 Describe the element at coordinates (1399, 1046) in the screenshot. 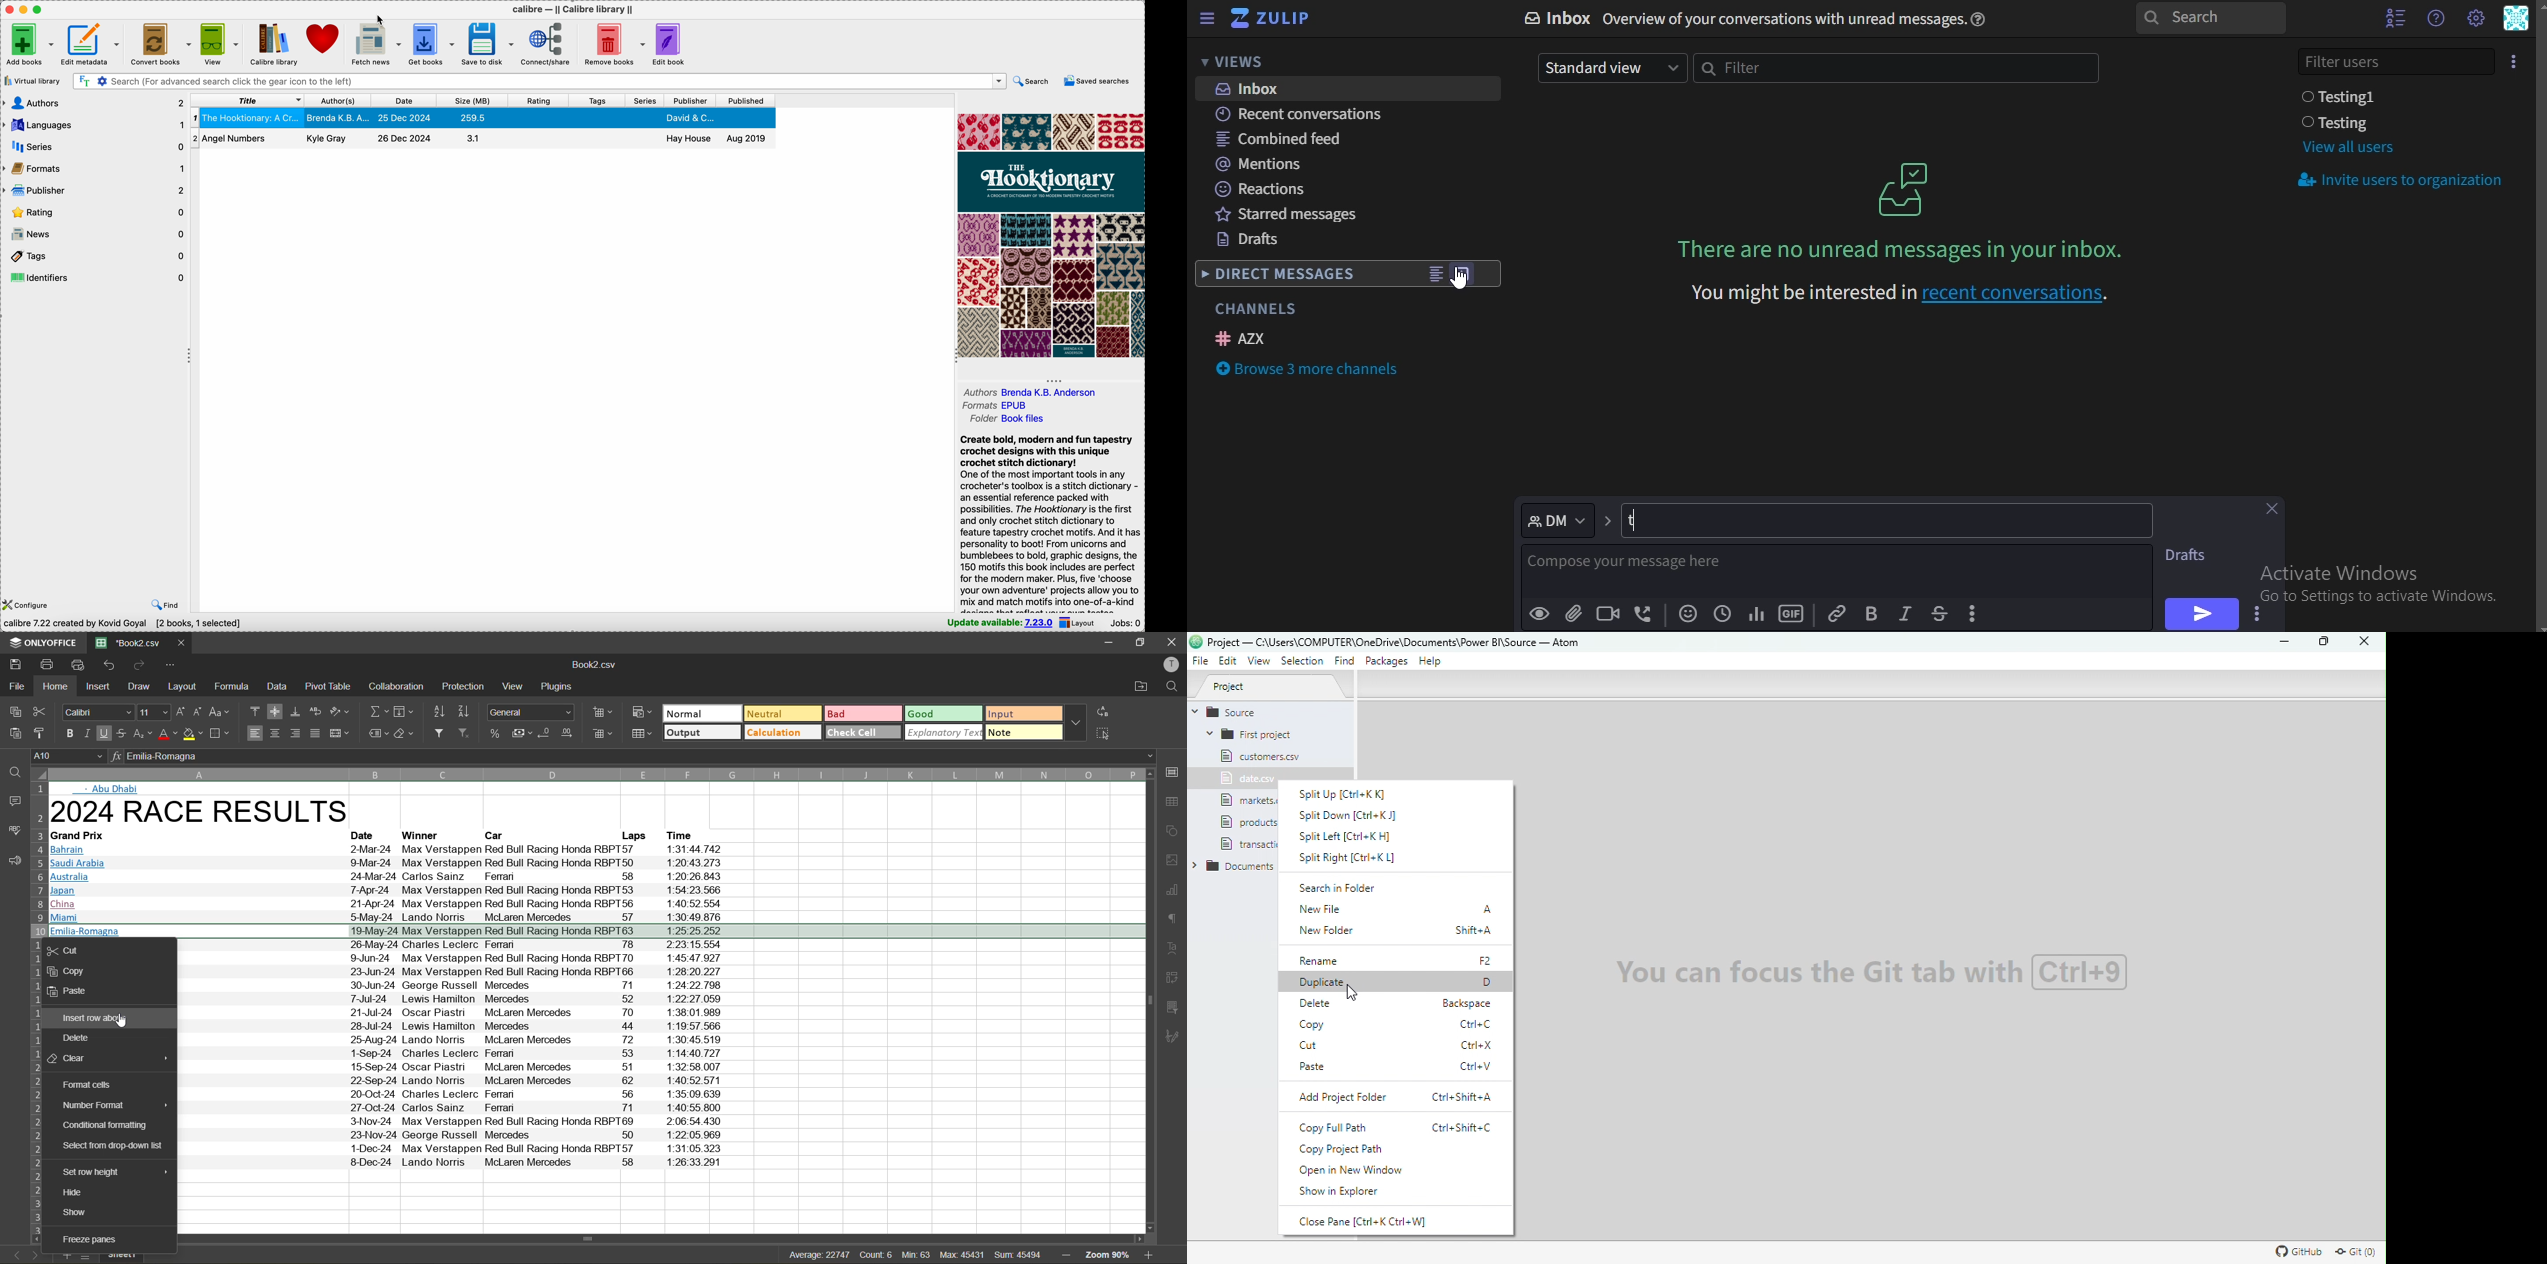

I see `Cut` at that location.